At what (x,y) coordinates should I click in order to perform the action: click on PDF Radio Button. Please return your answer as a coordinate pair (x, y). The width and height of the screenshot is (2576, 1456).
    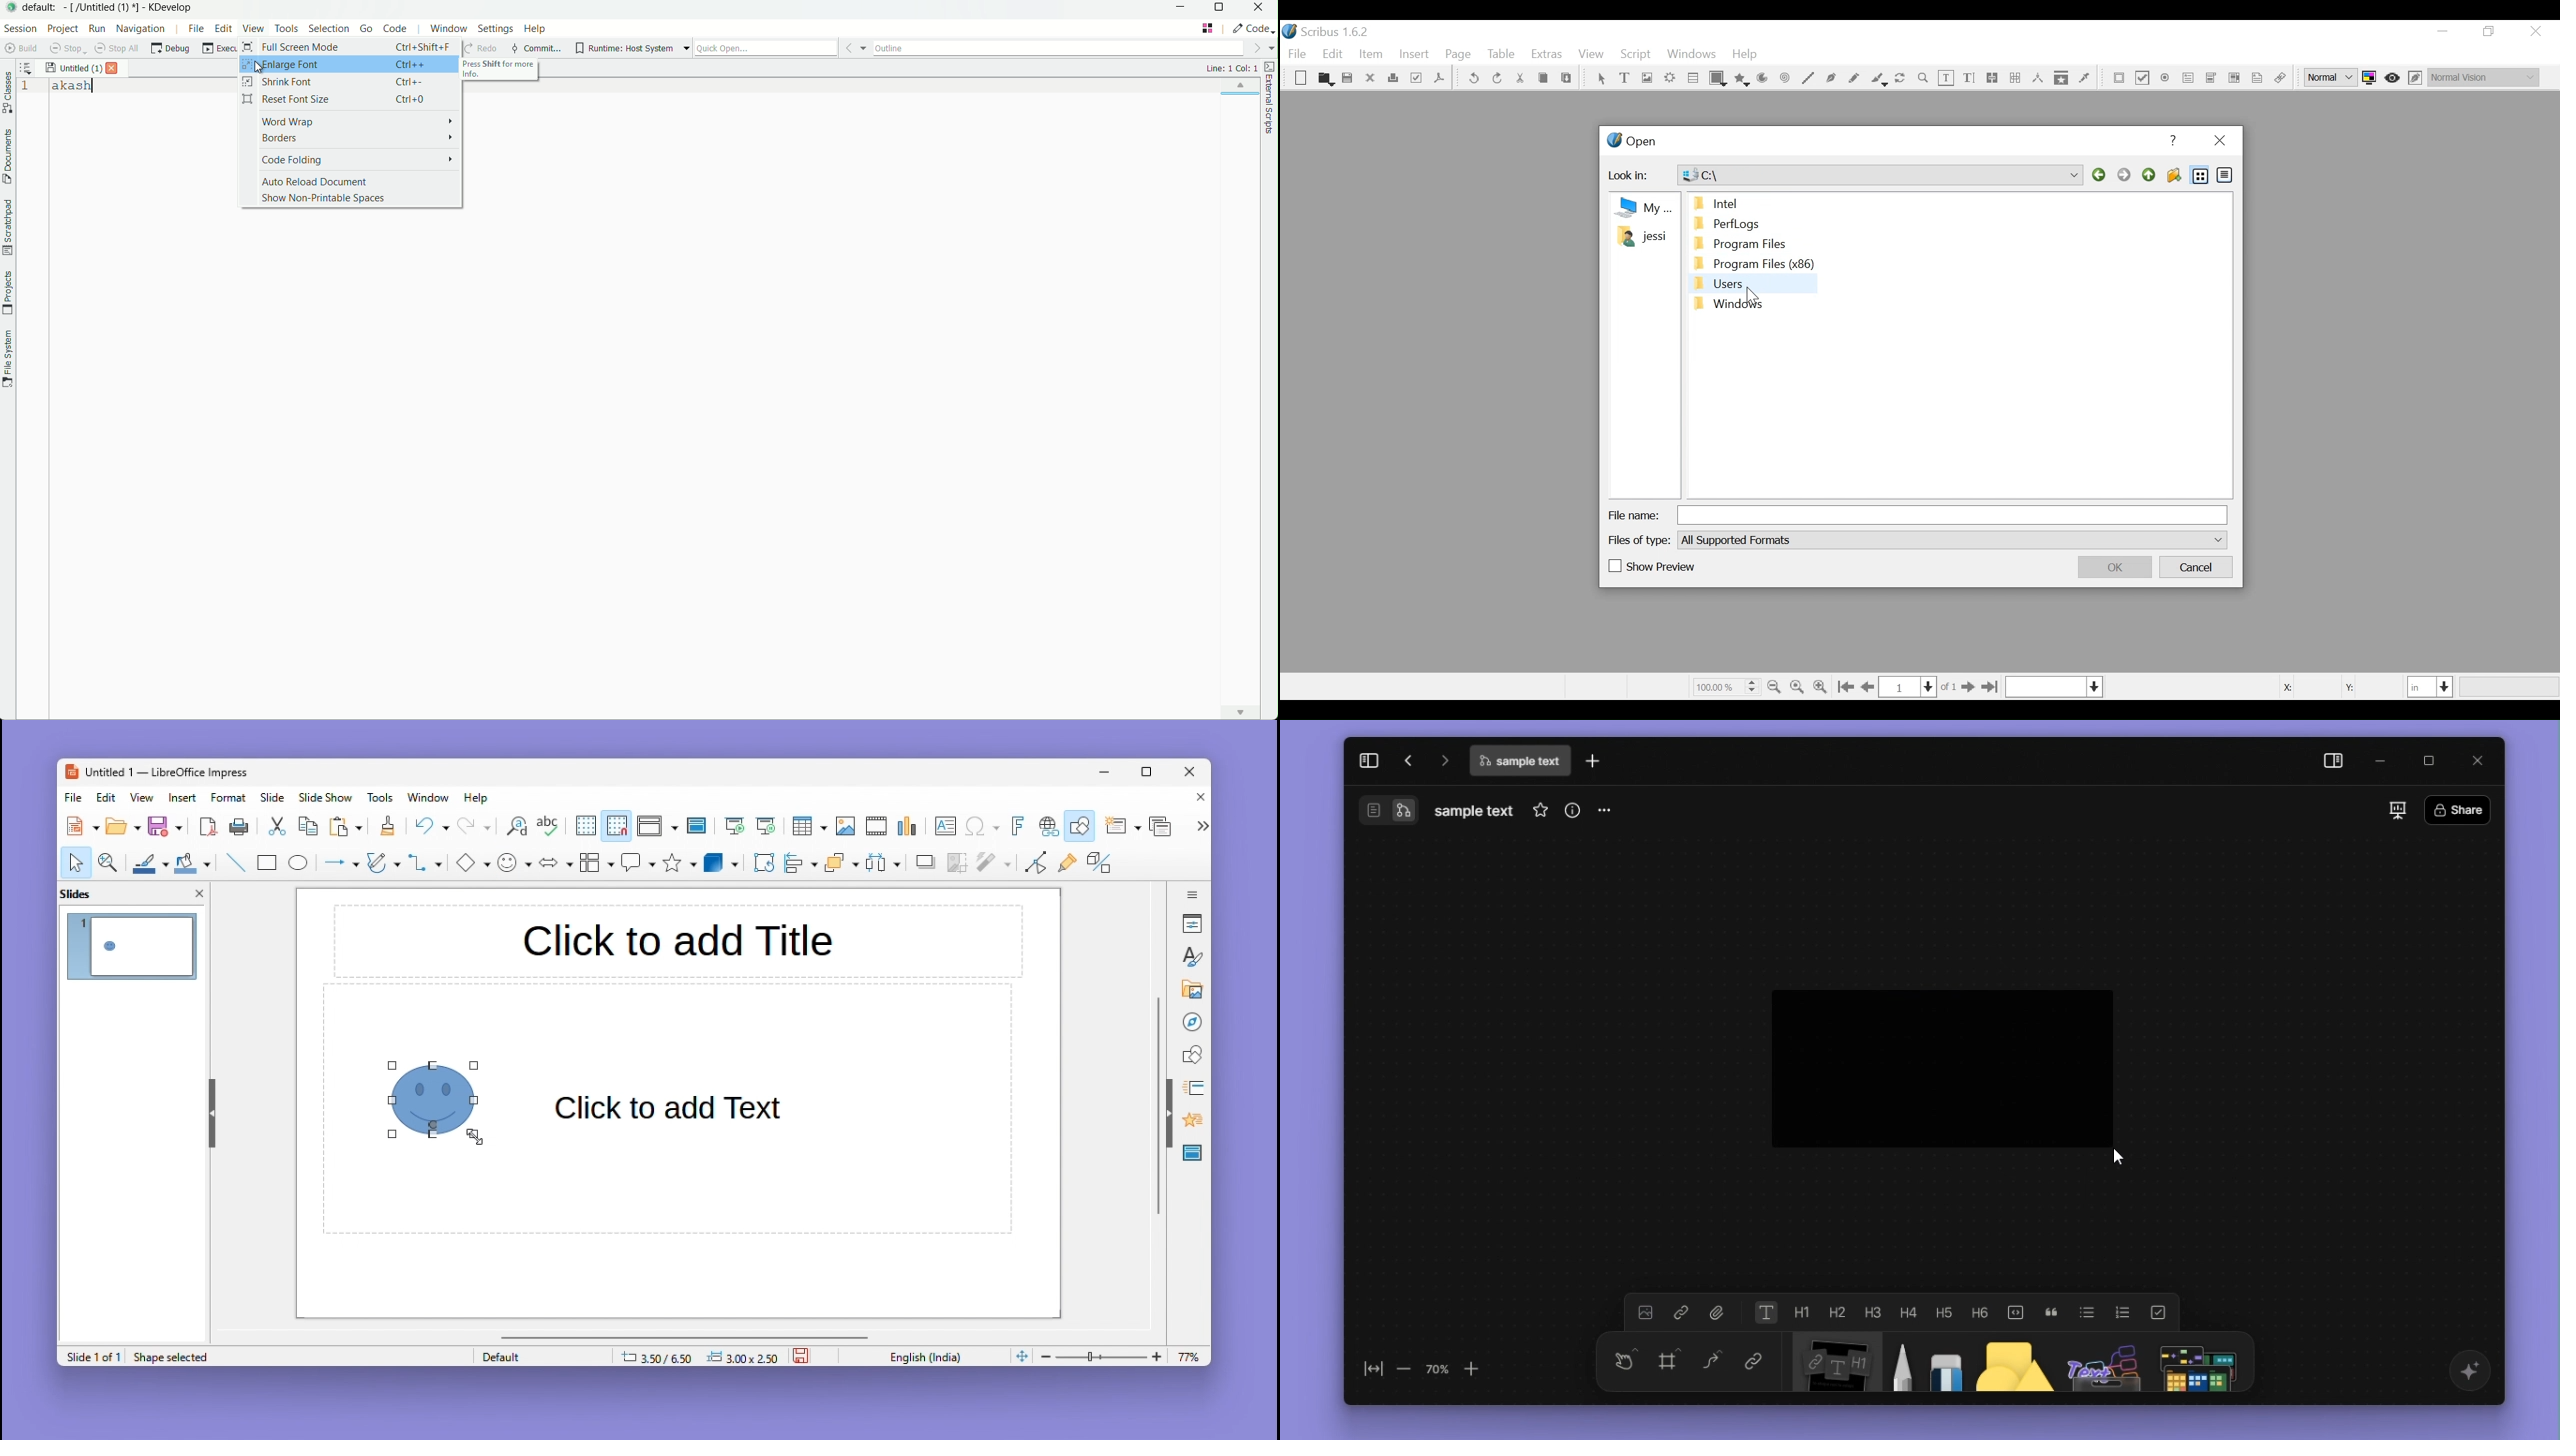
    Looking at the image, I should click on (2166, 79).